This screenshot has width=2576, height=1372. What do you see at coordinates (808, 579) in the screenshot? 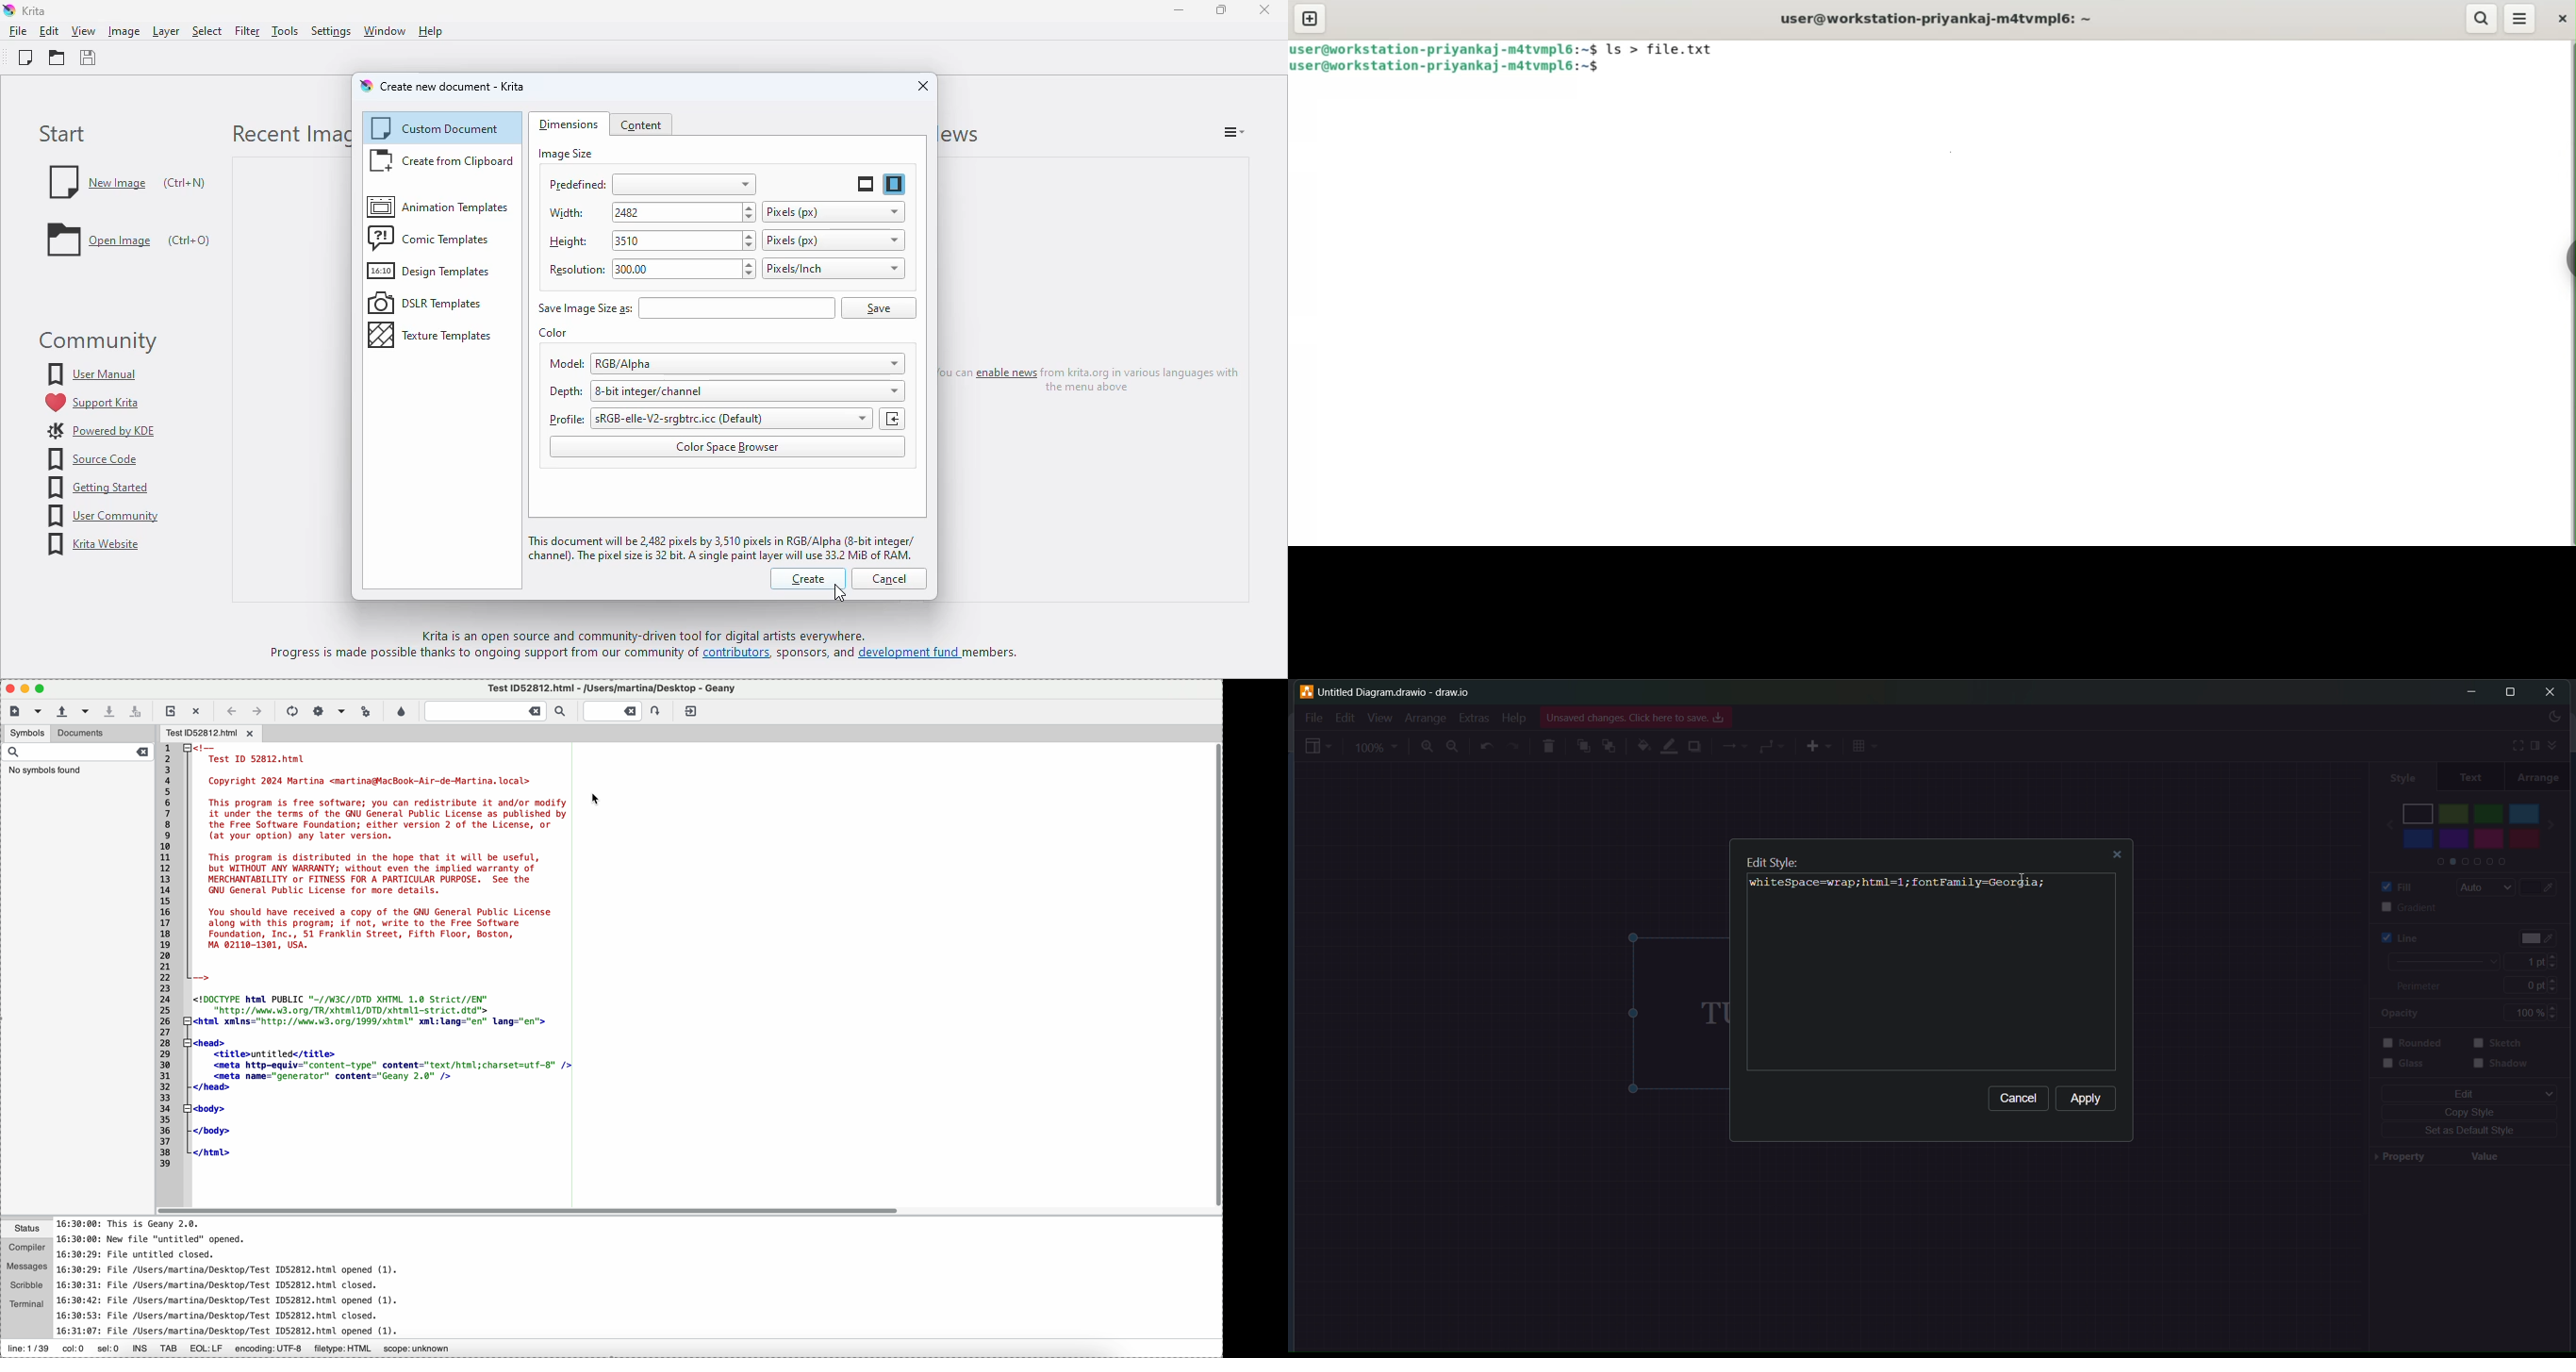
I see `create` at bounding box center [808, 579].